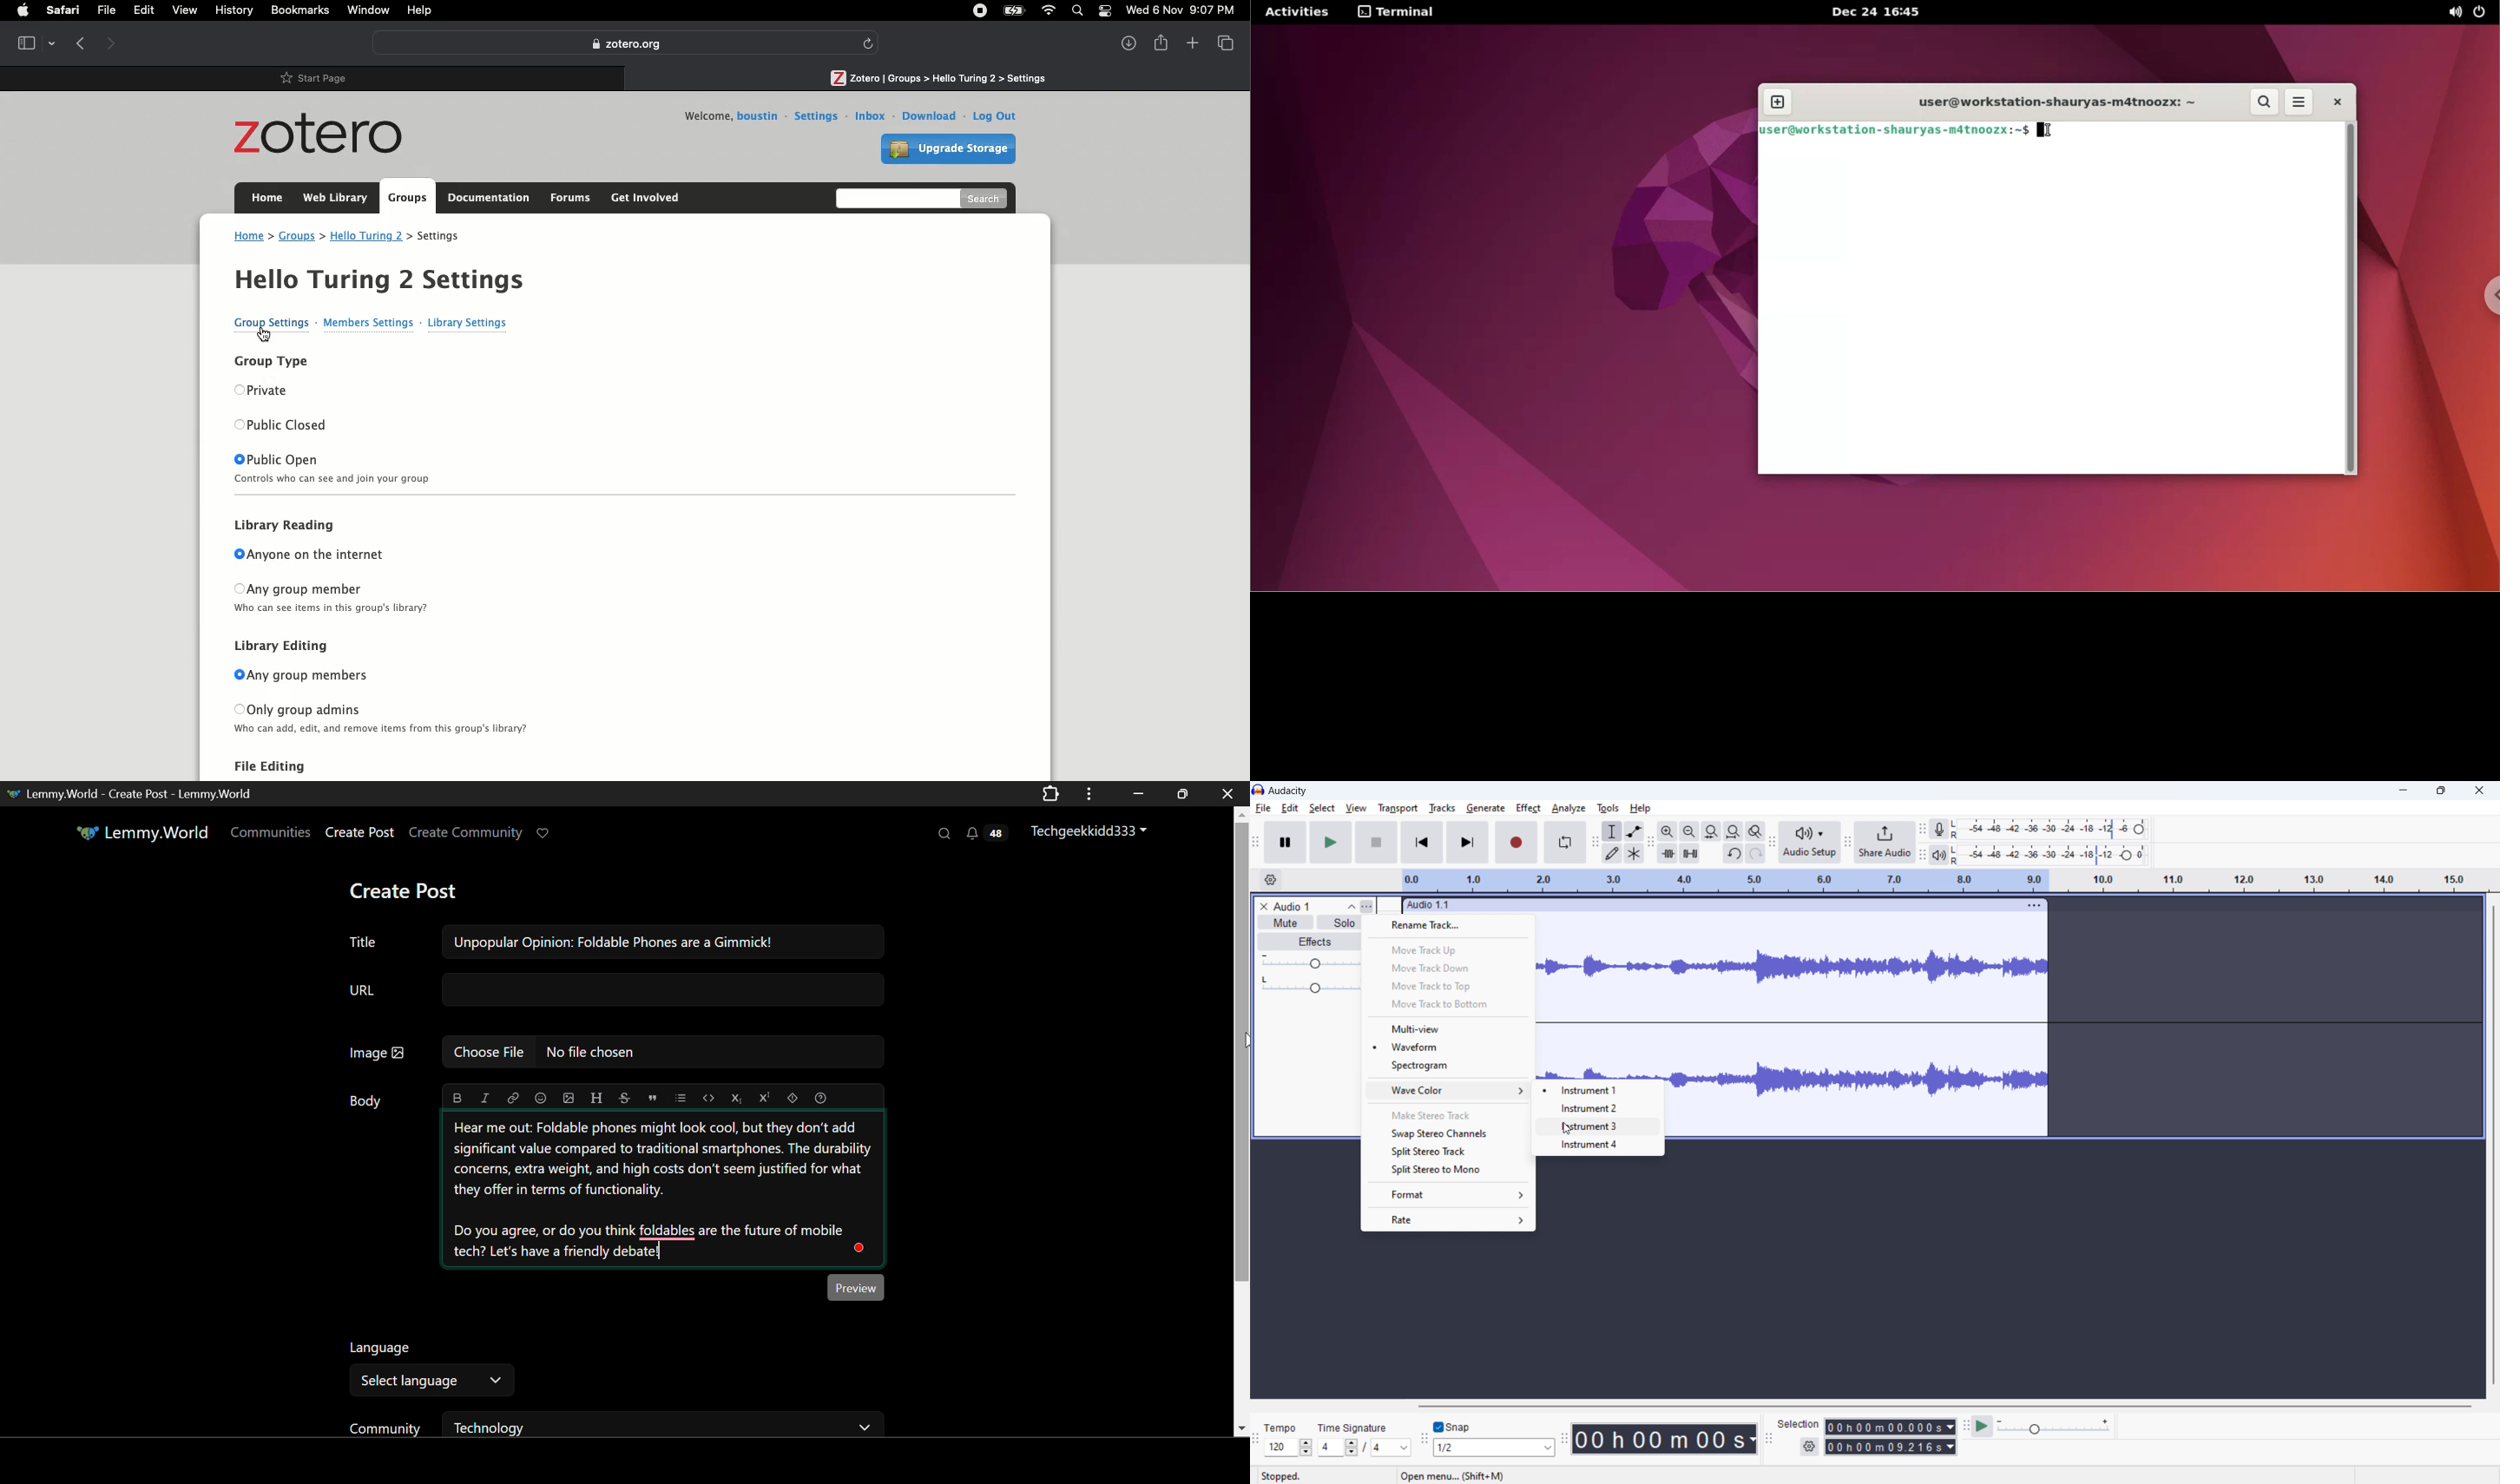 The image size is (2520, 1484). What do you see at coordinates (1667, 831) in the screenshot?
I see `zoom in` at bounding box center [1667, 831].